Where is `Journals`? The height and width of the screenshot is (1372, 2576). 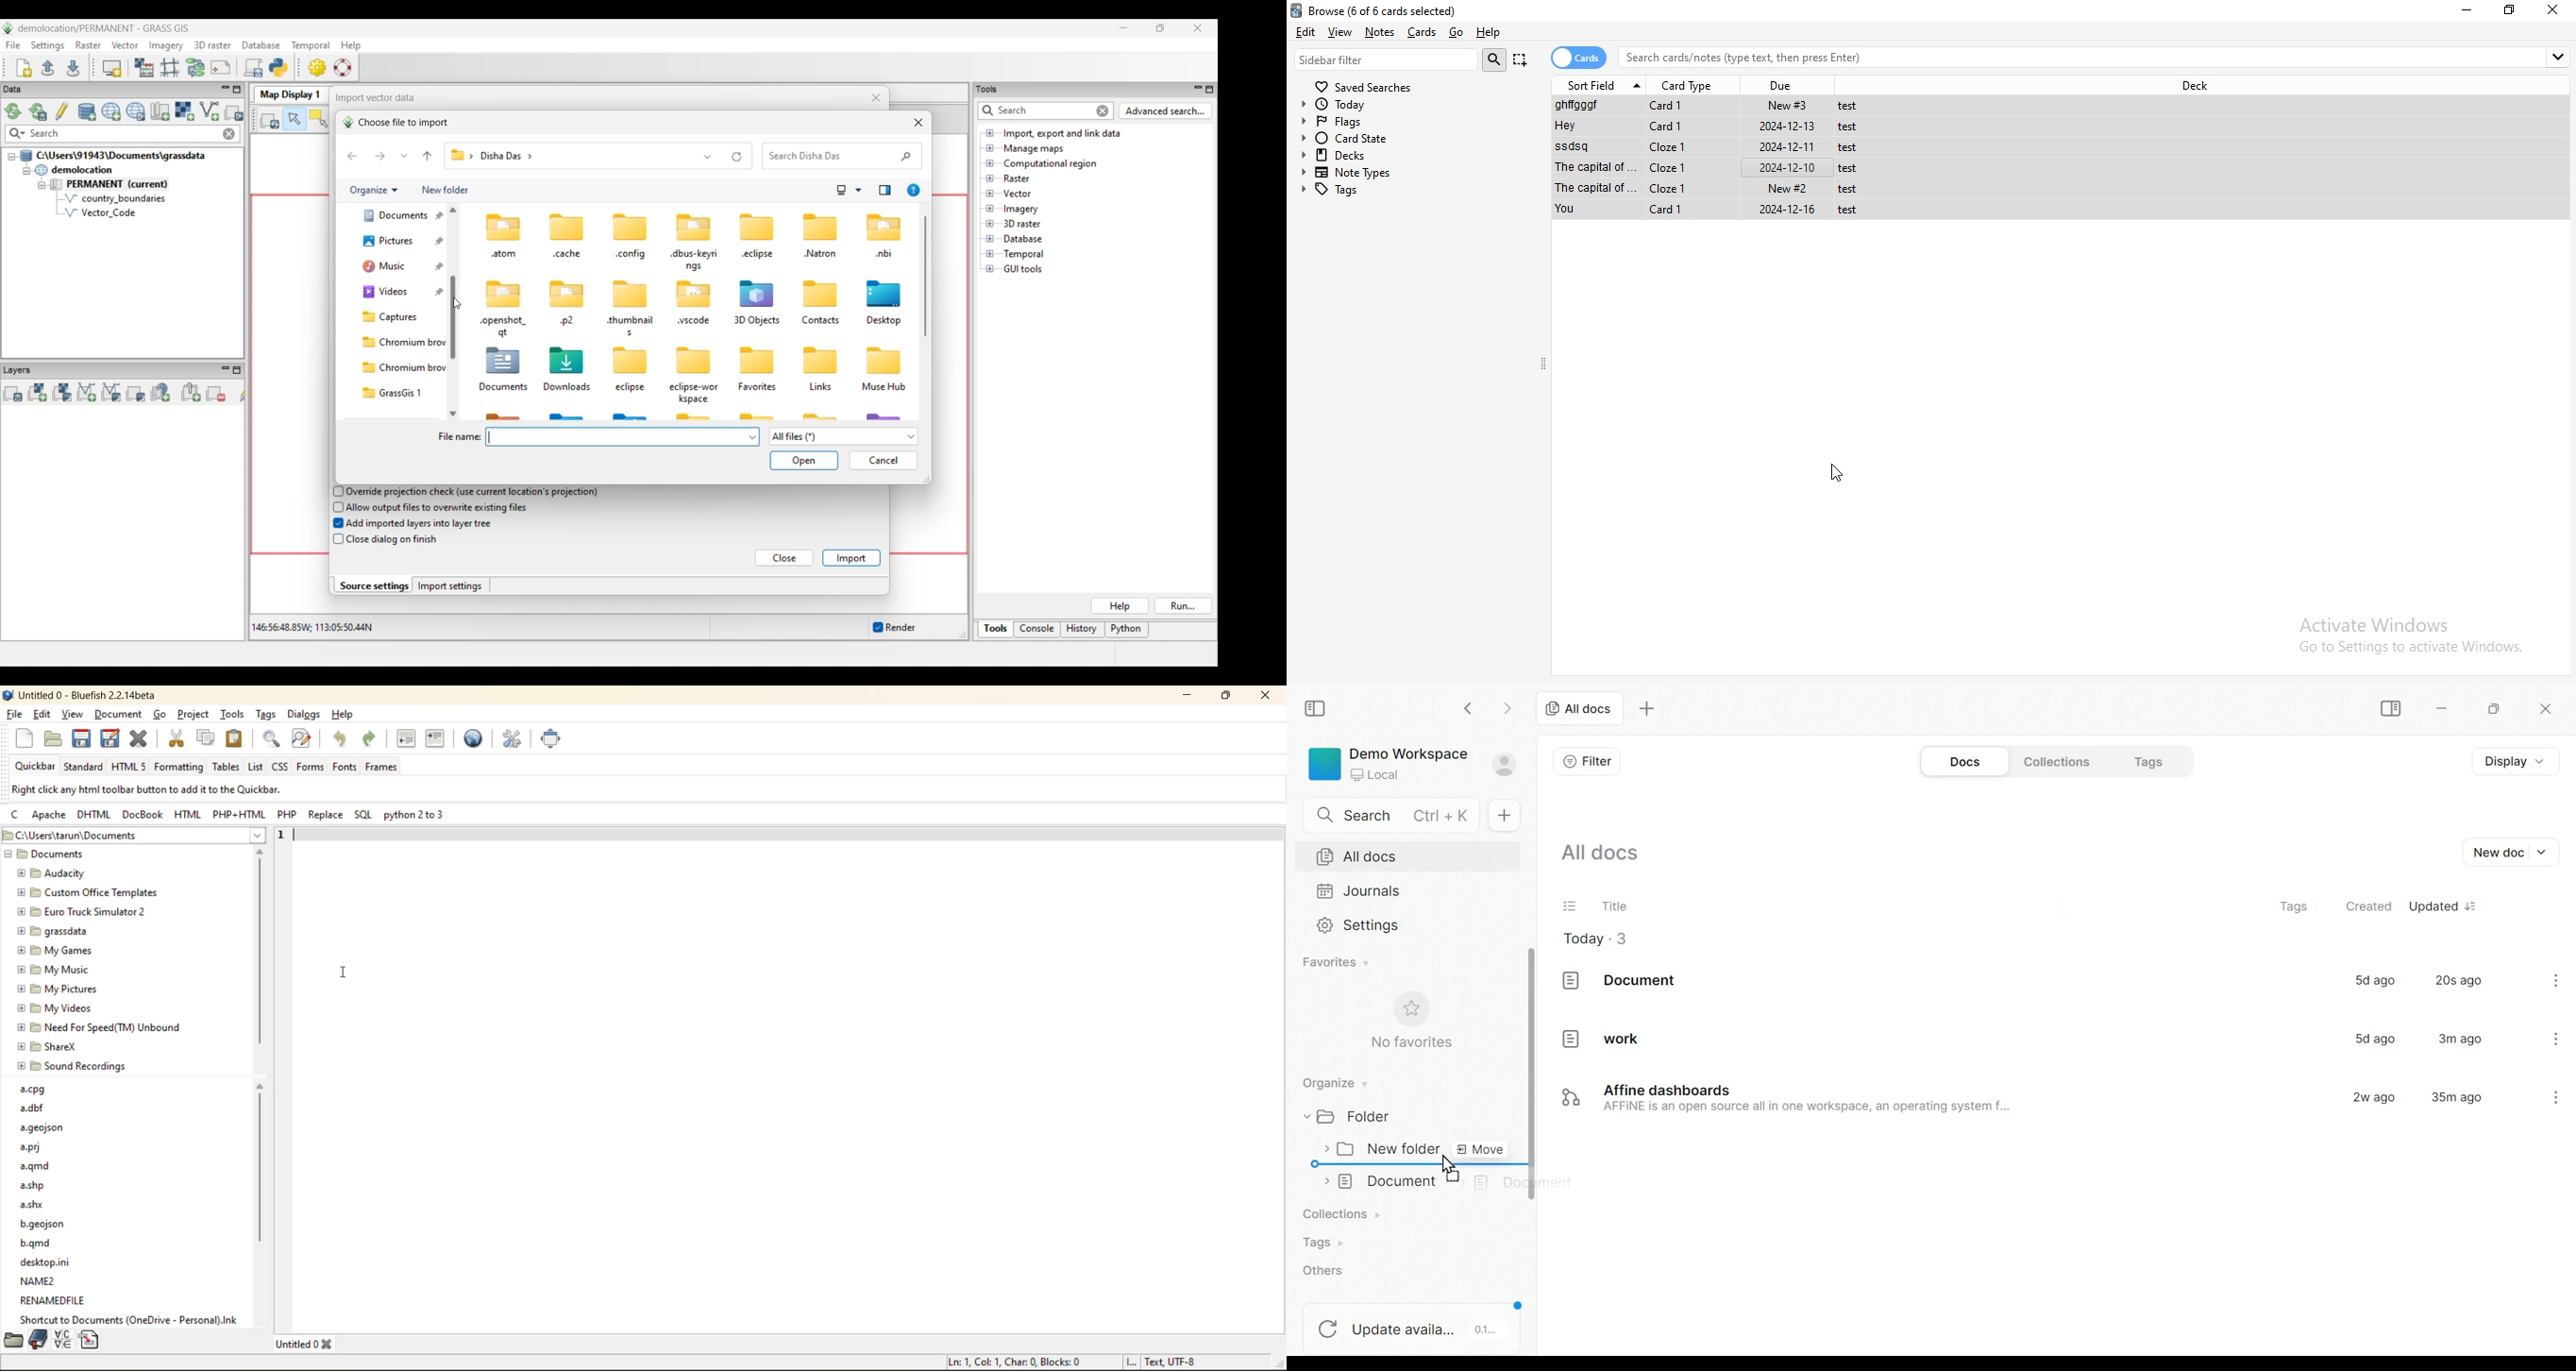 Journals is located at coordinates (1360, 890).